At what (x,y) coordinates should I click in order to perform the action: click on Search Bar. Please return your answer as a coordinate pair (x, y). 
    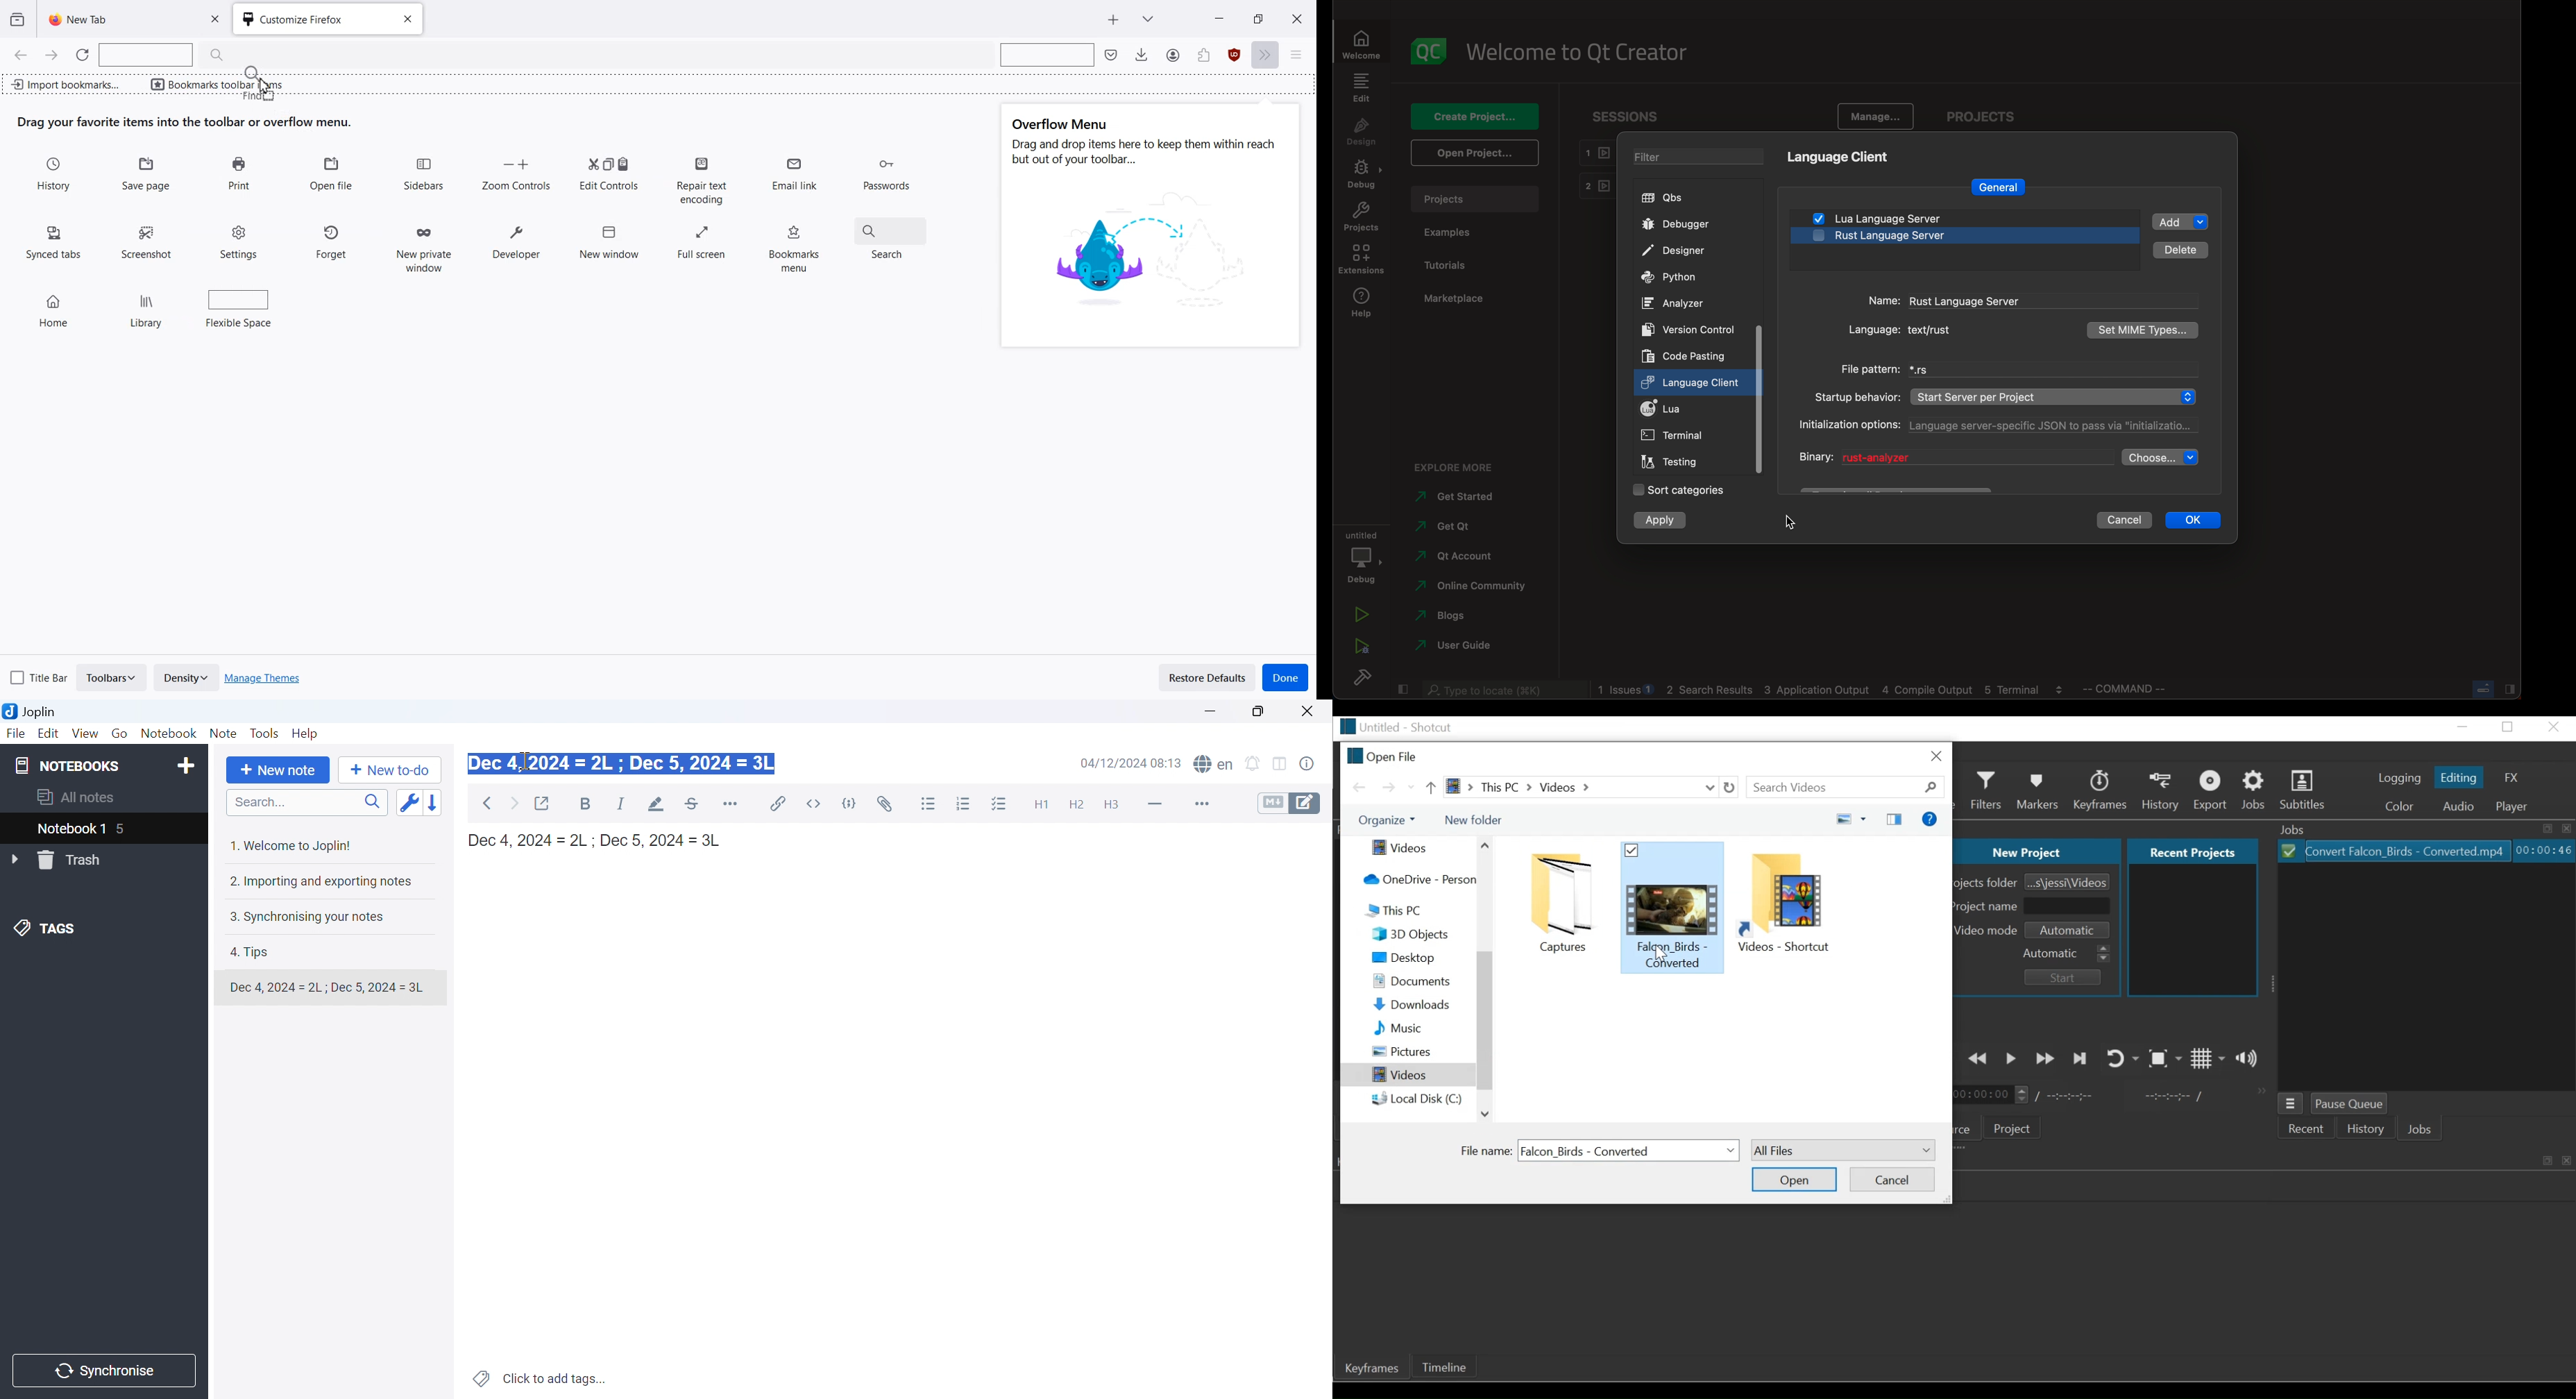
    Looking at the image, I should click on (169, 55).